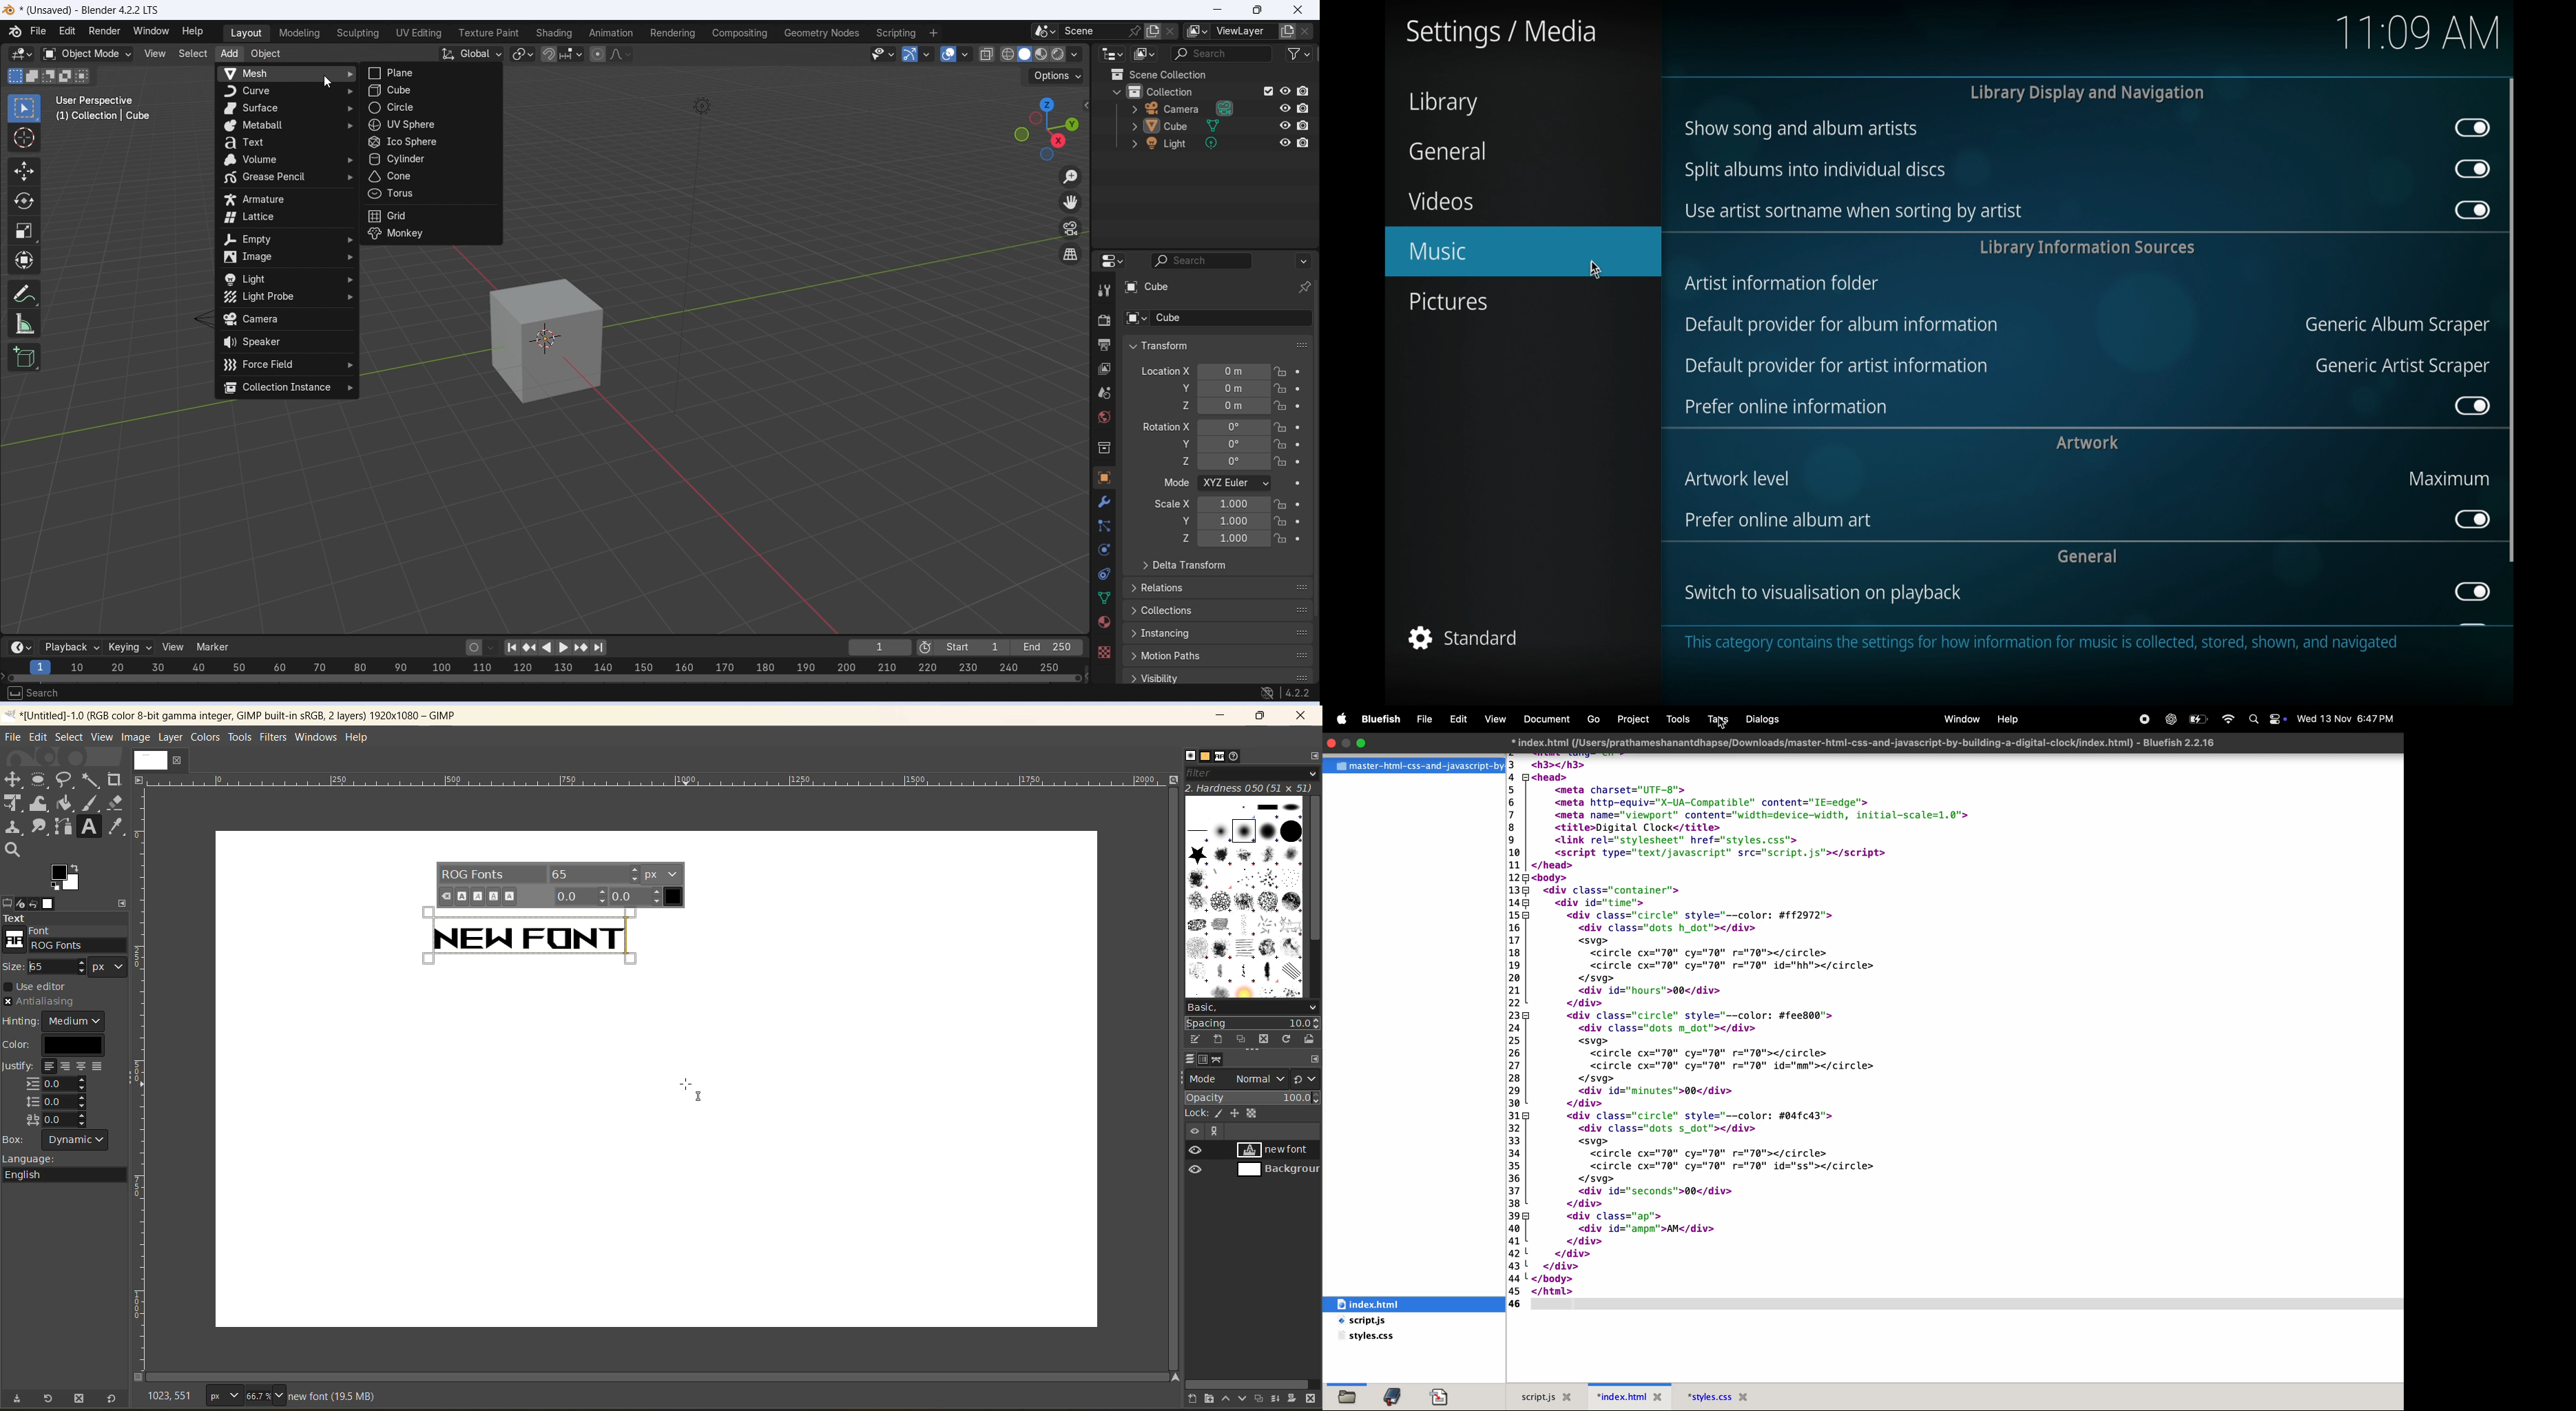  I want to click on toggle xrays, so click(987, 54).